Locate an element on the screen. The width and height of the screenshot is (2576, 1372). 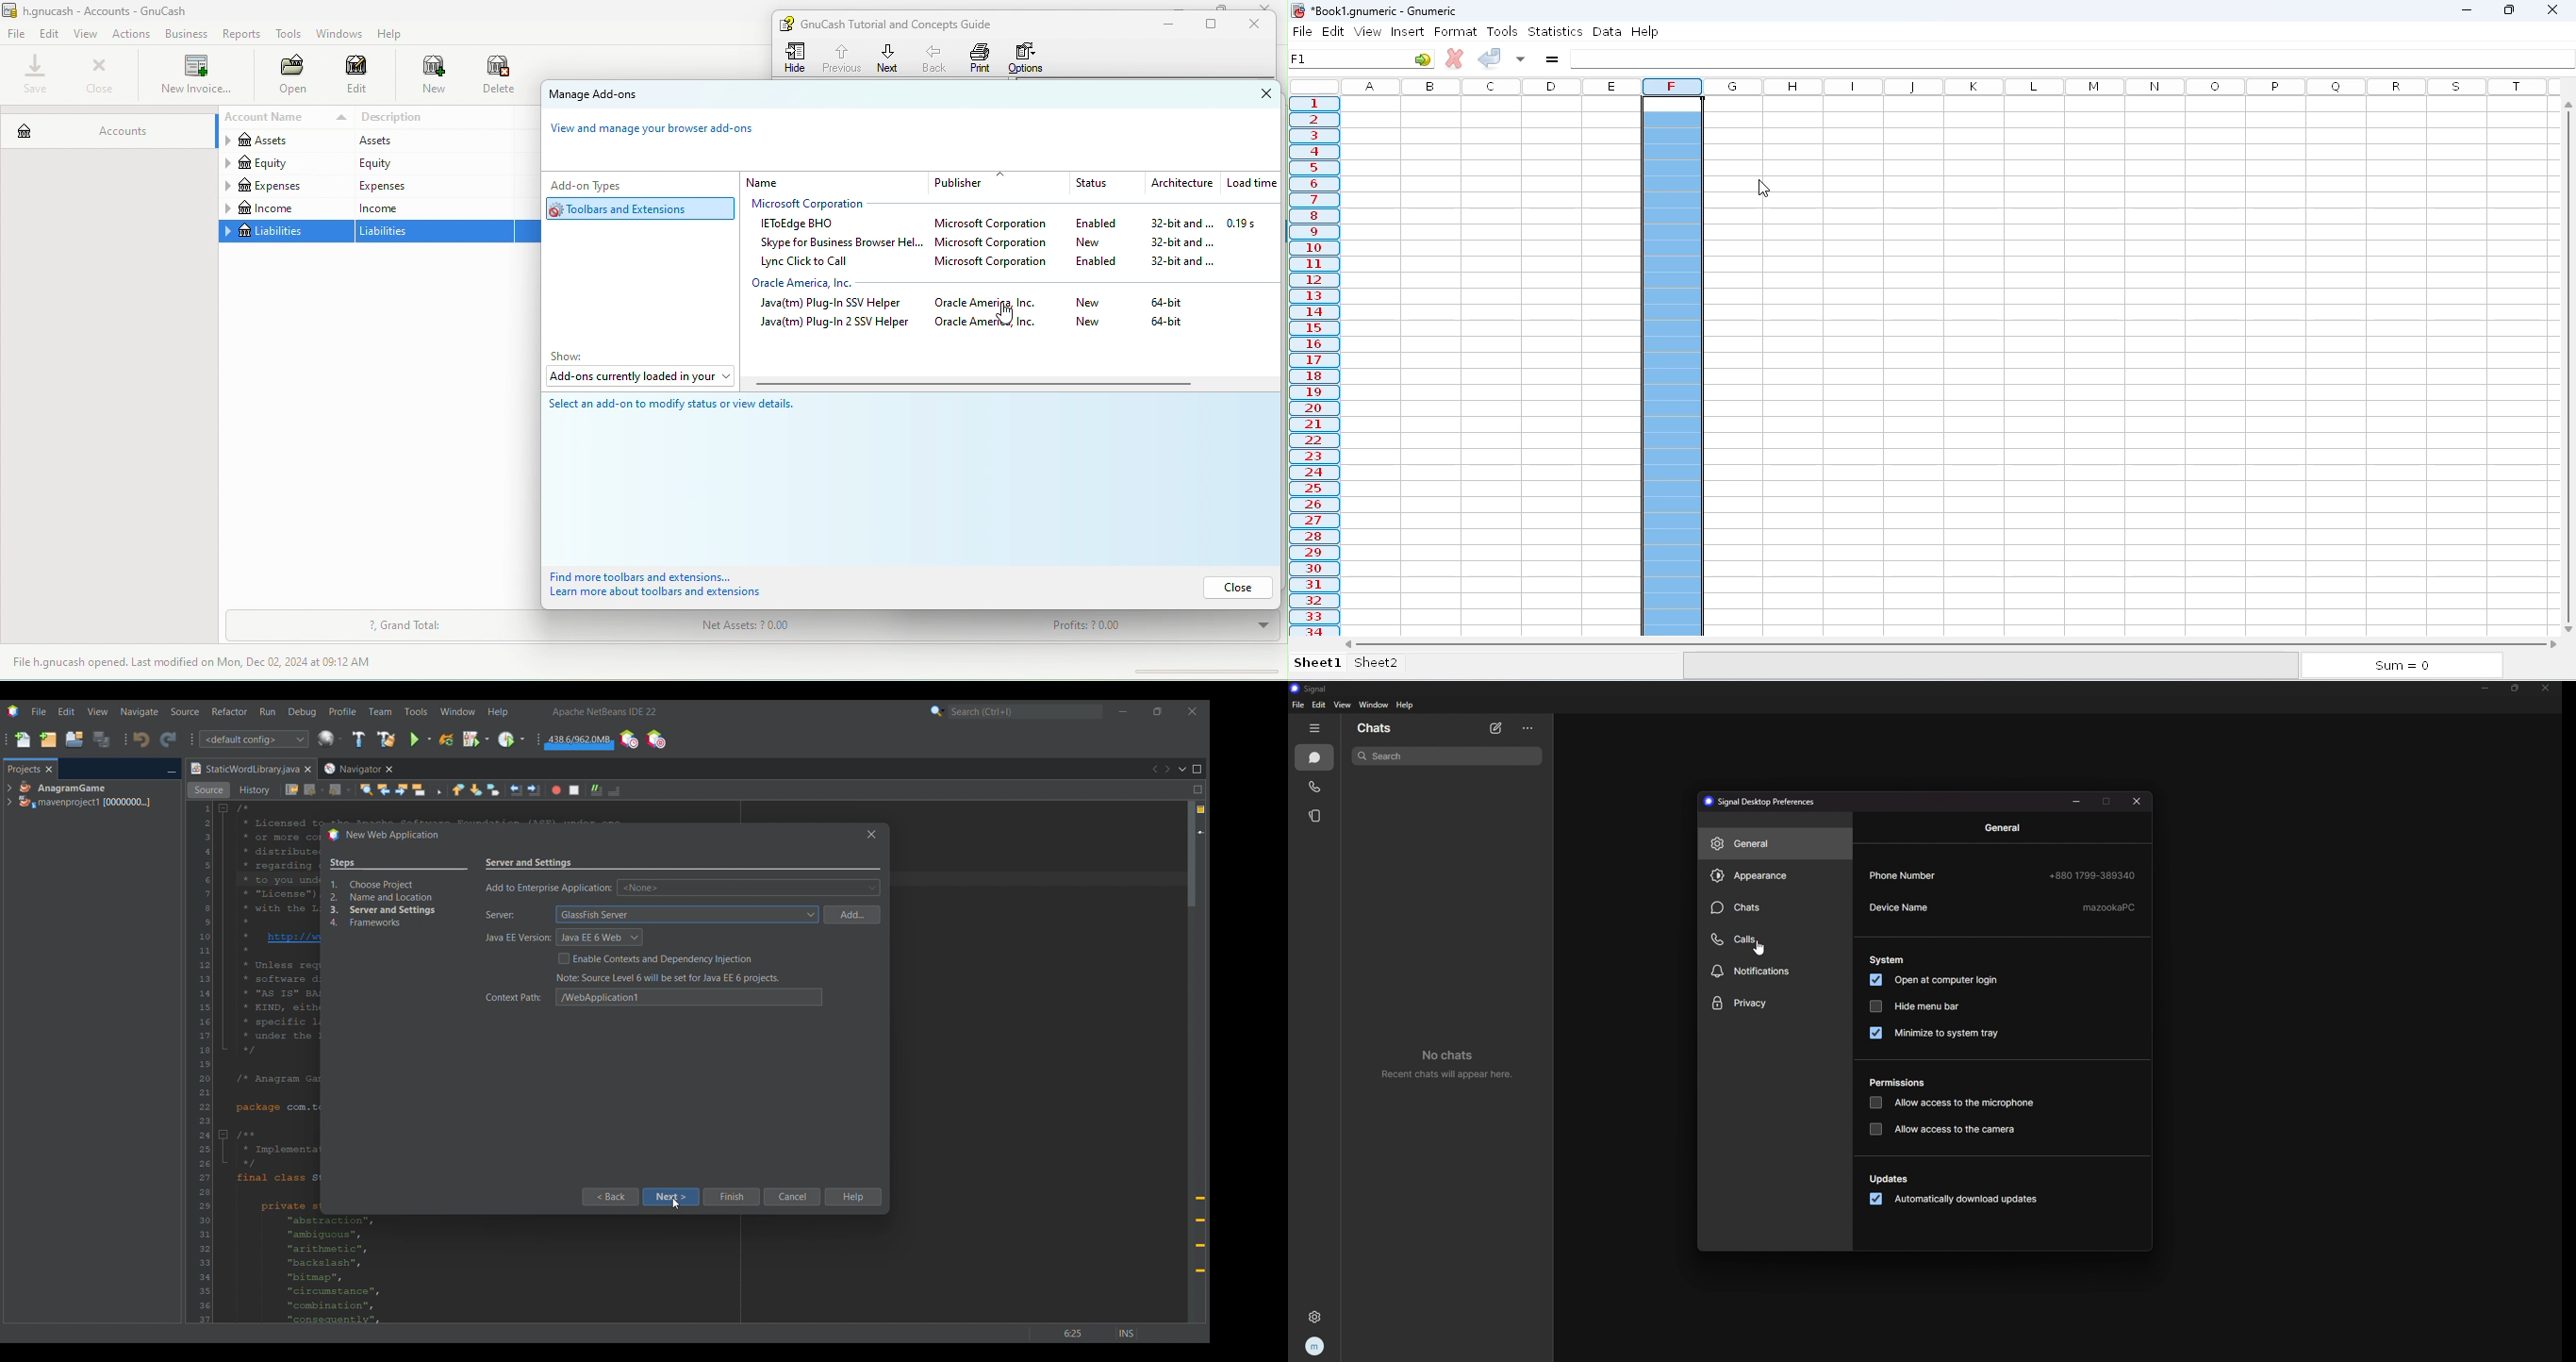
automatically download updates is located at coordinates (1958, 1200).